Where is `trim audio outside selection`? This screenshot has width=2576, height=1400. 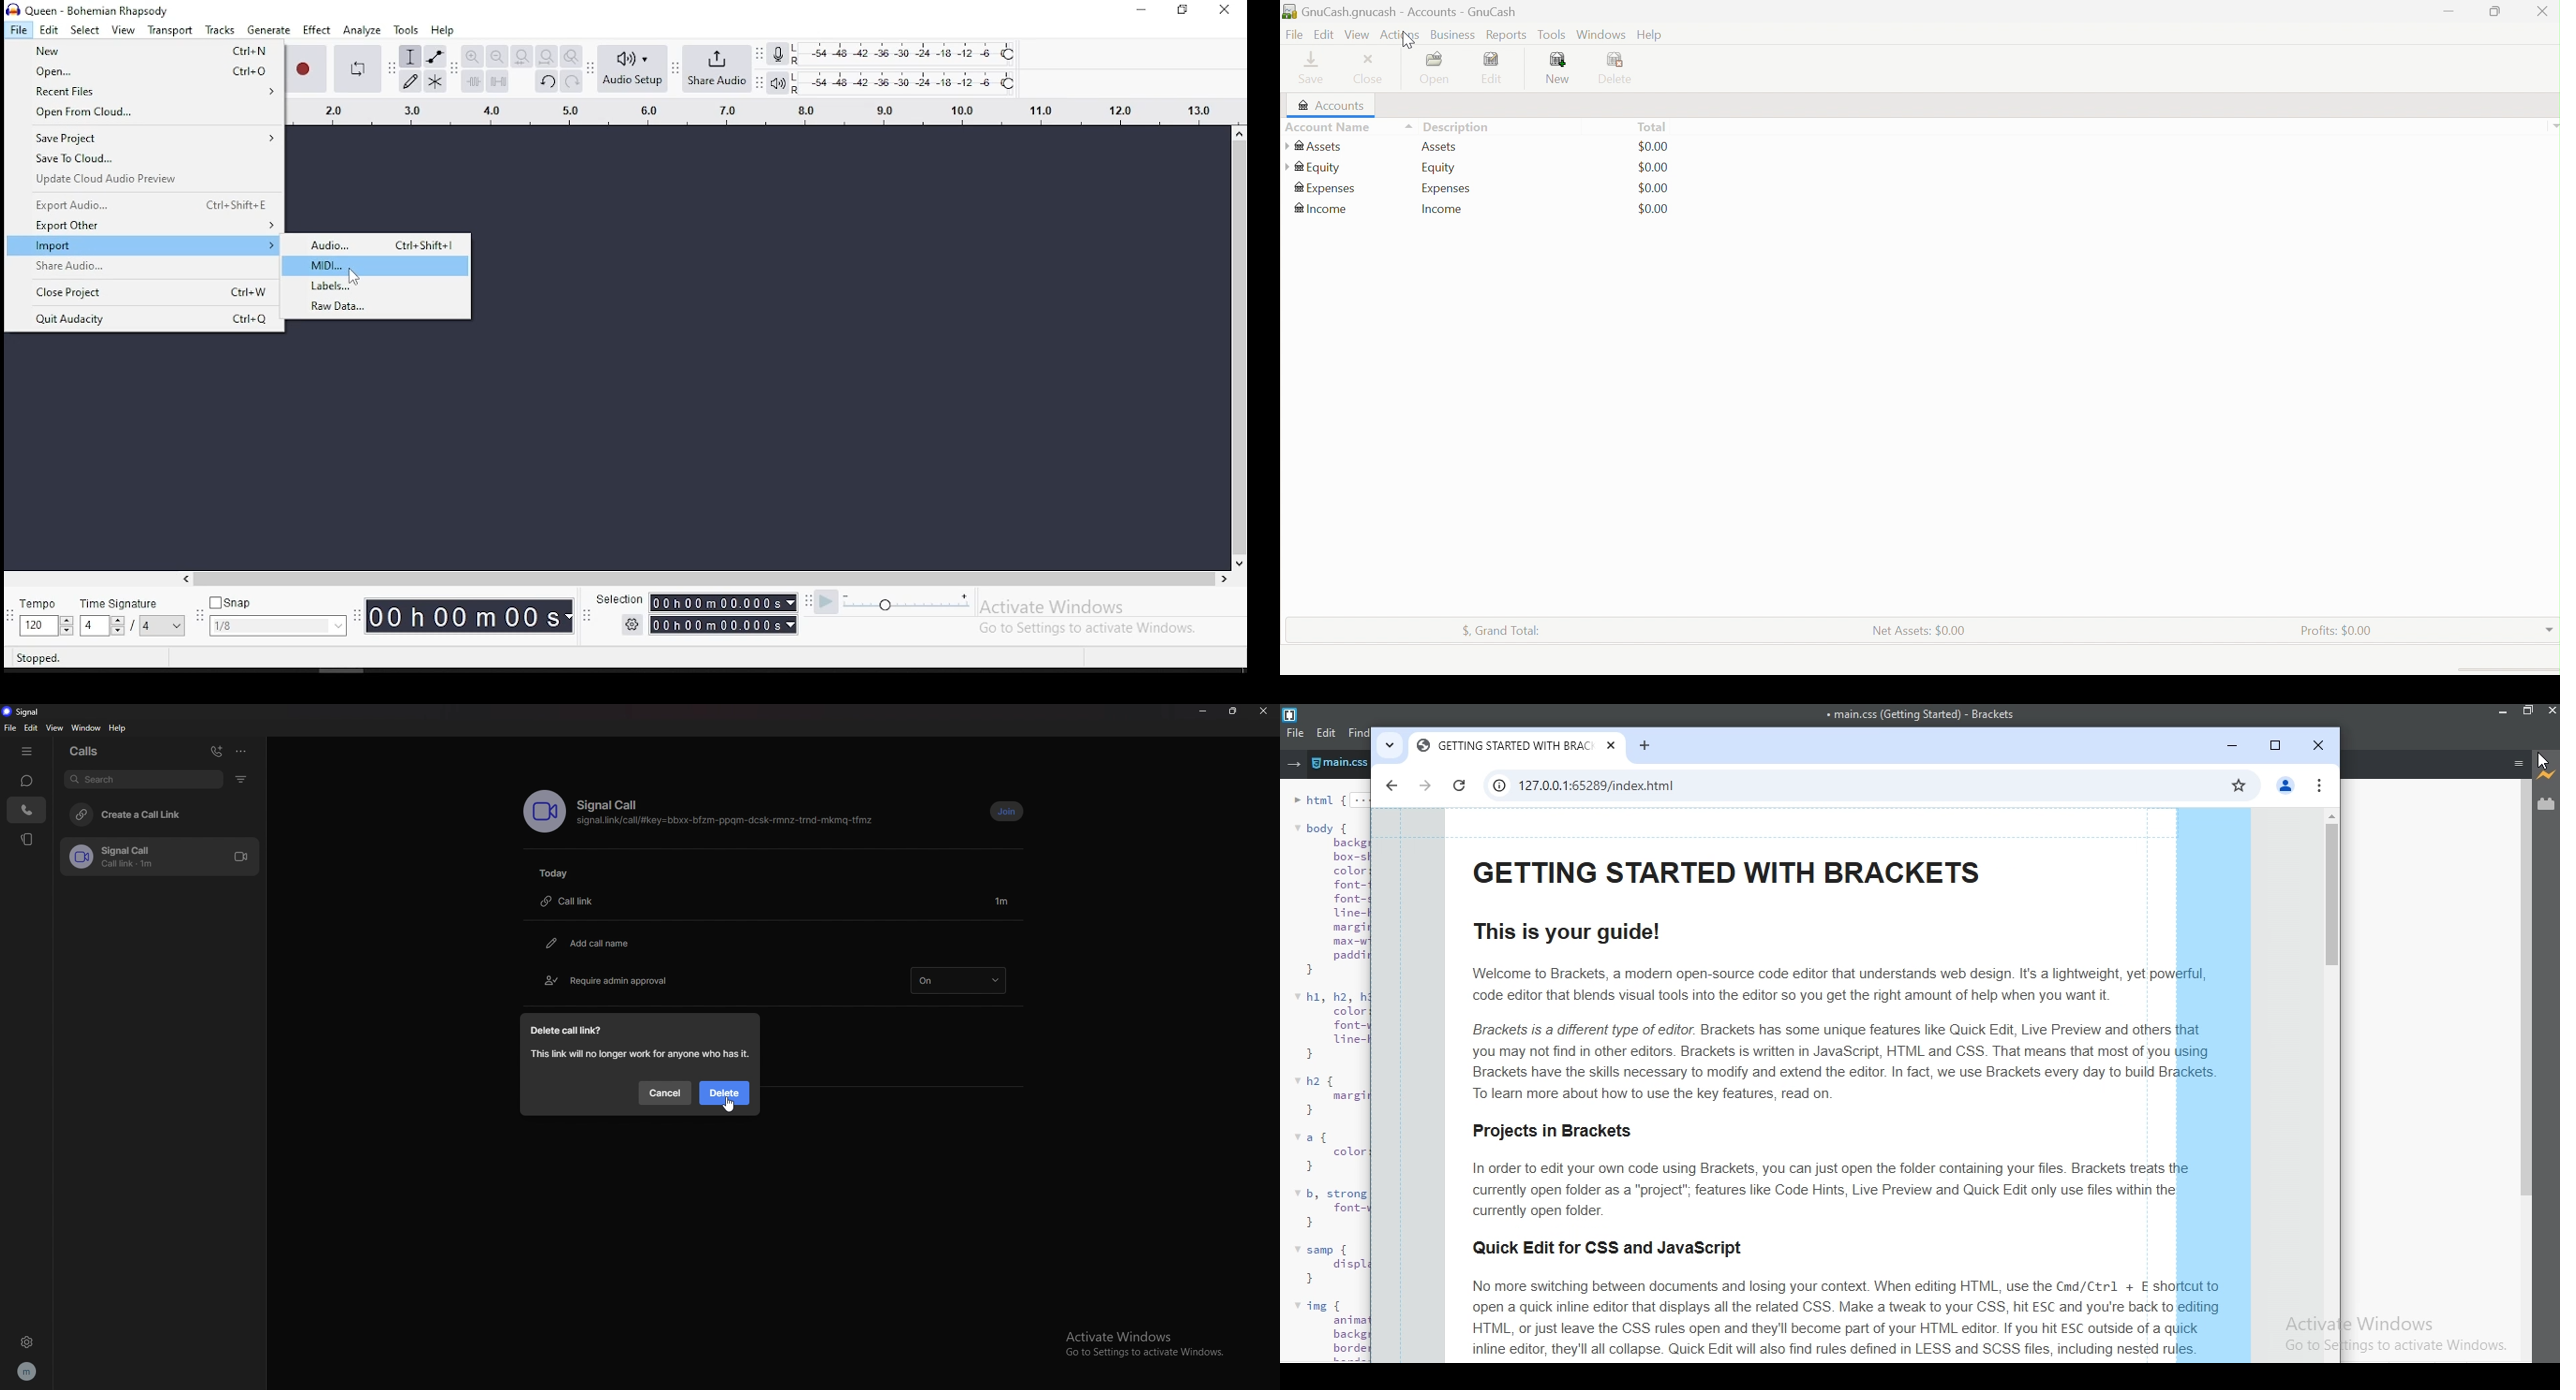
trim audio outside selection is located at coordinates (472, 82).